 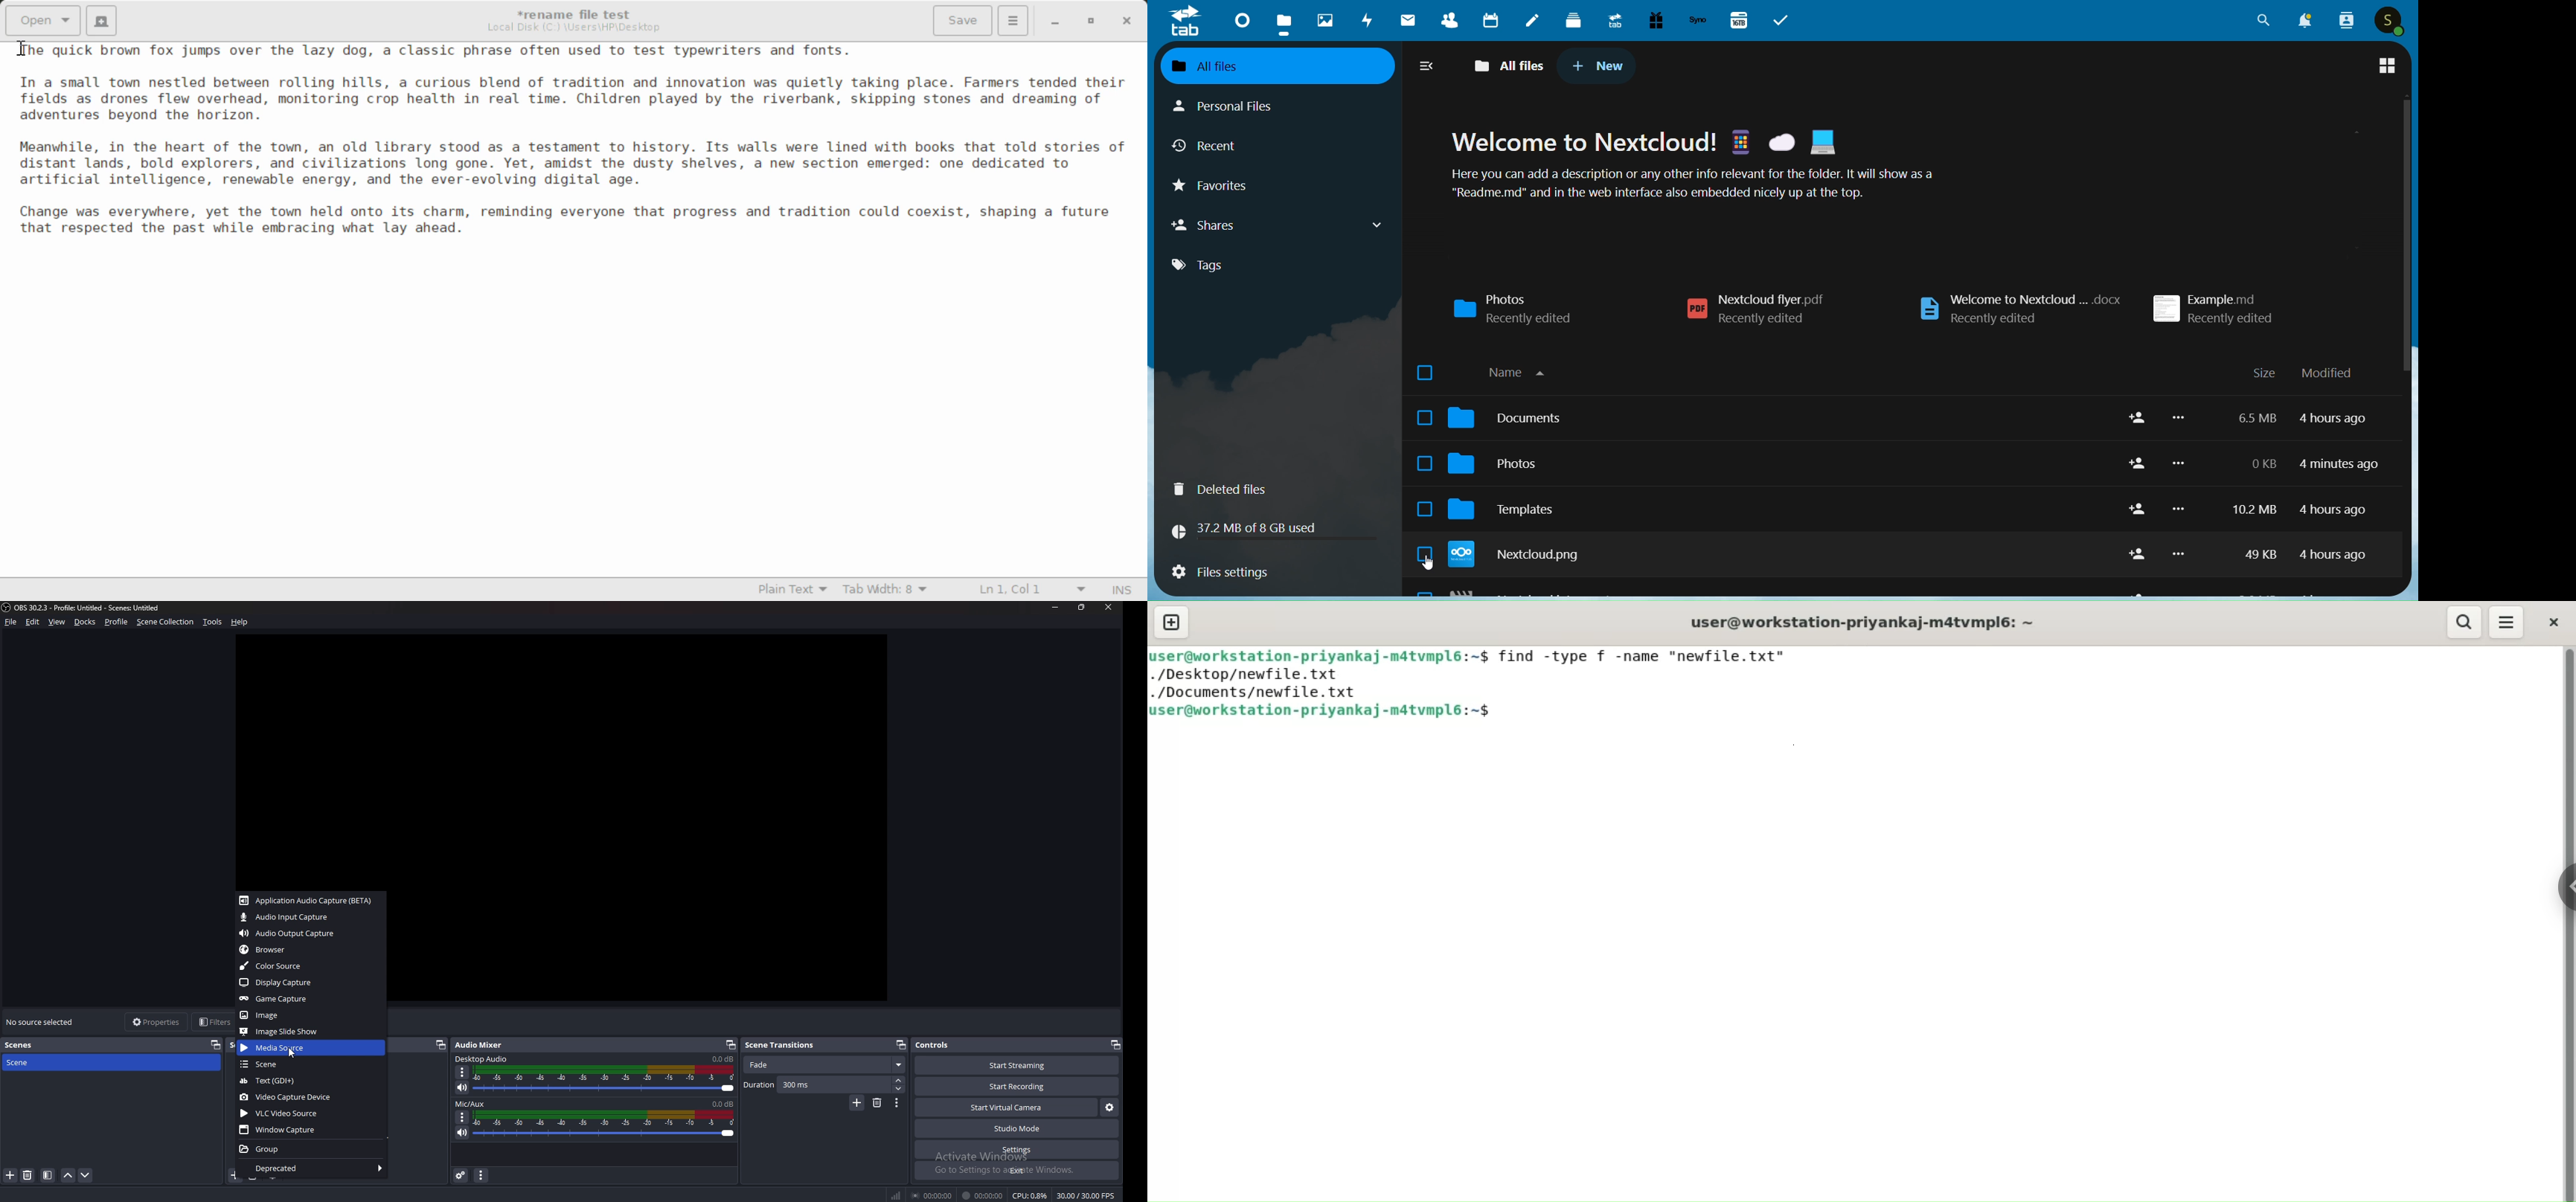 I want to click on Desktop audio, so click(x=482, y=1058).